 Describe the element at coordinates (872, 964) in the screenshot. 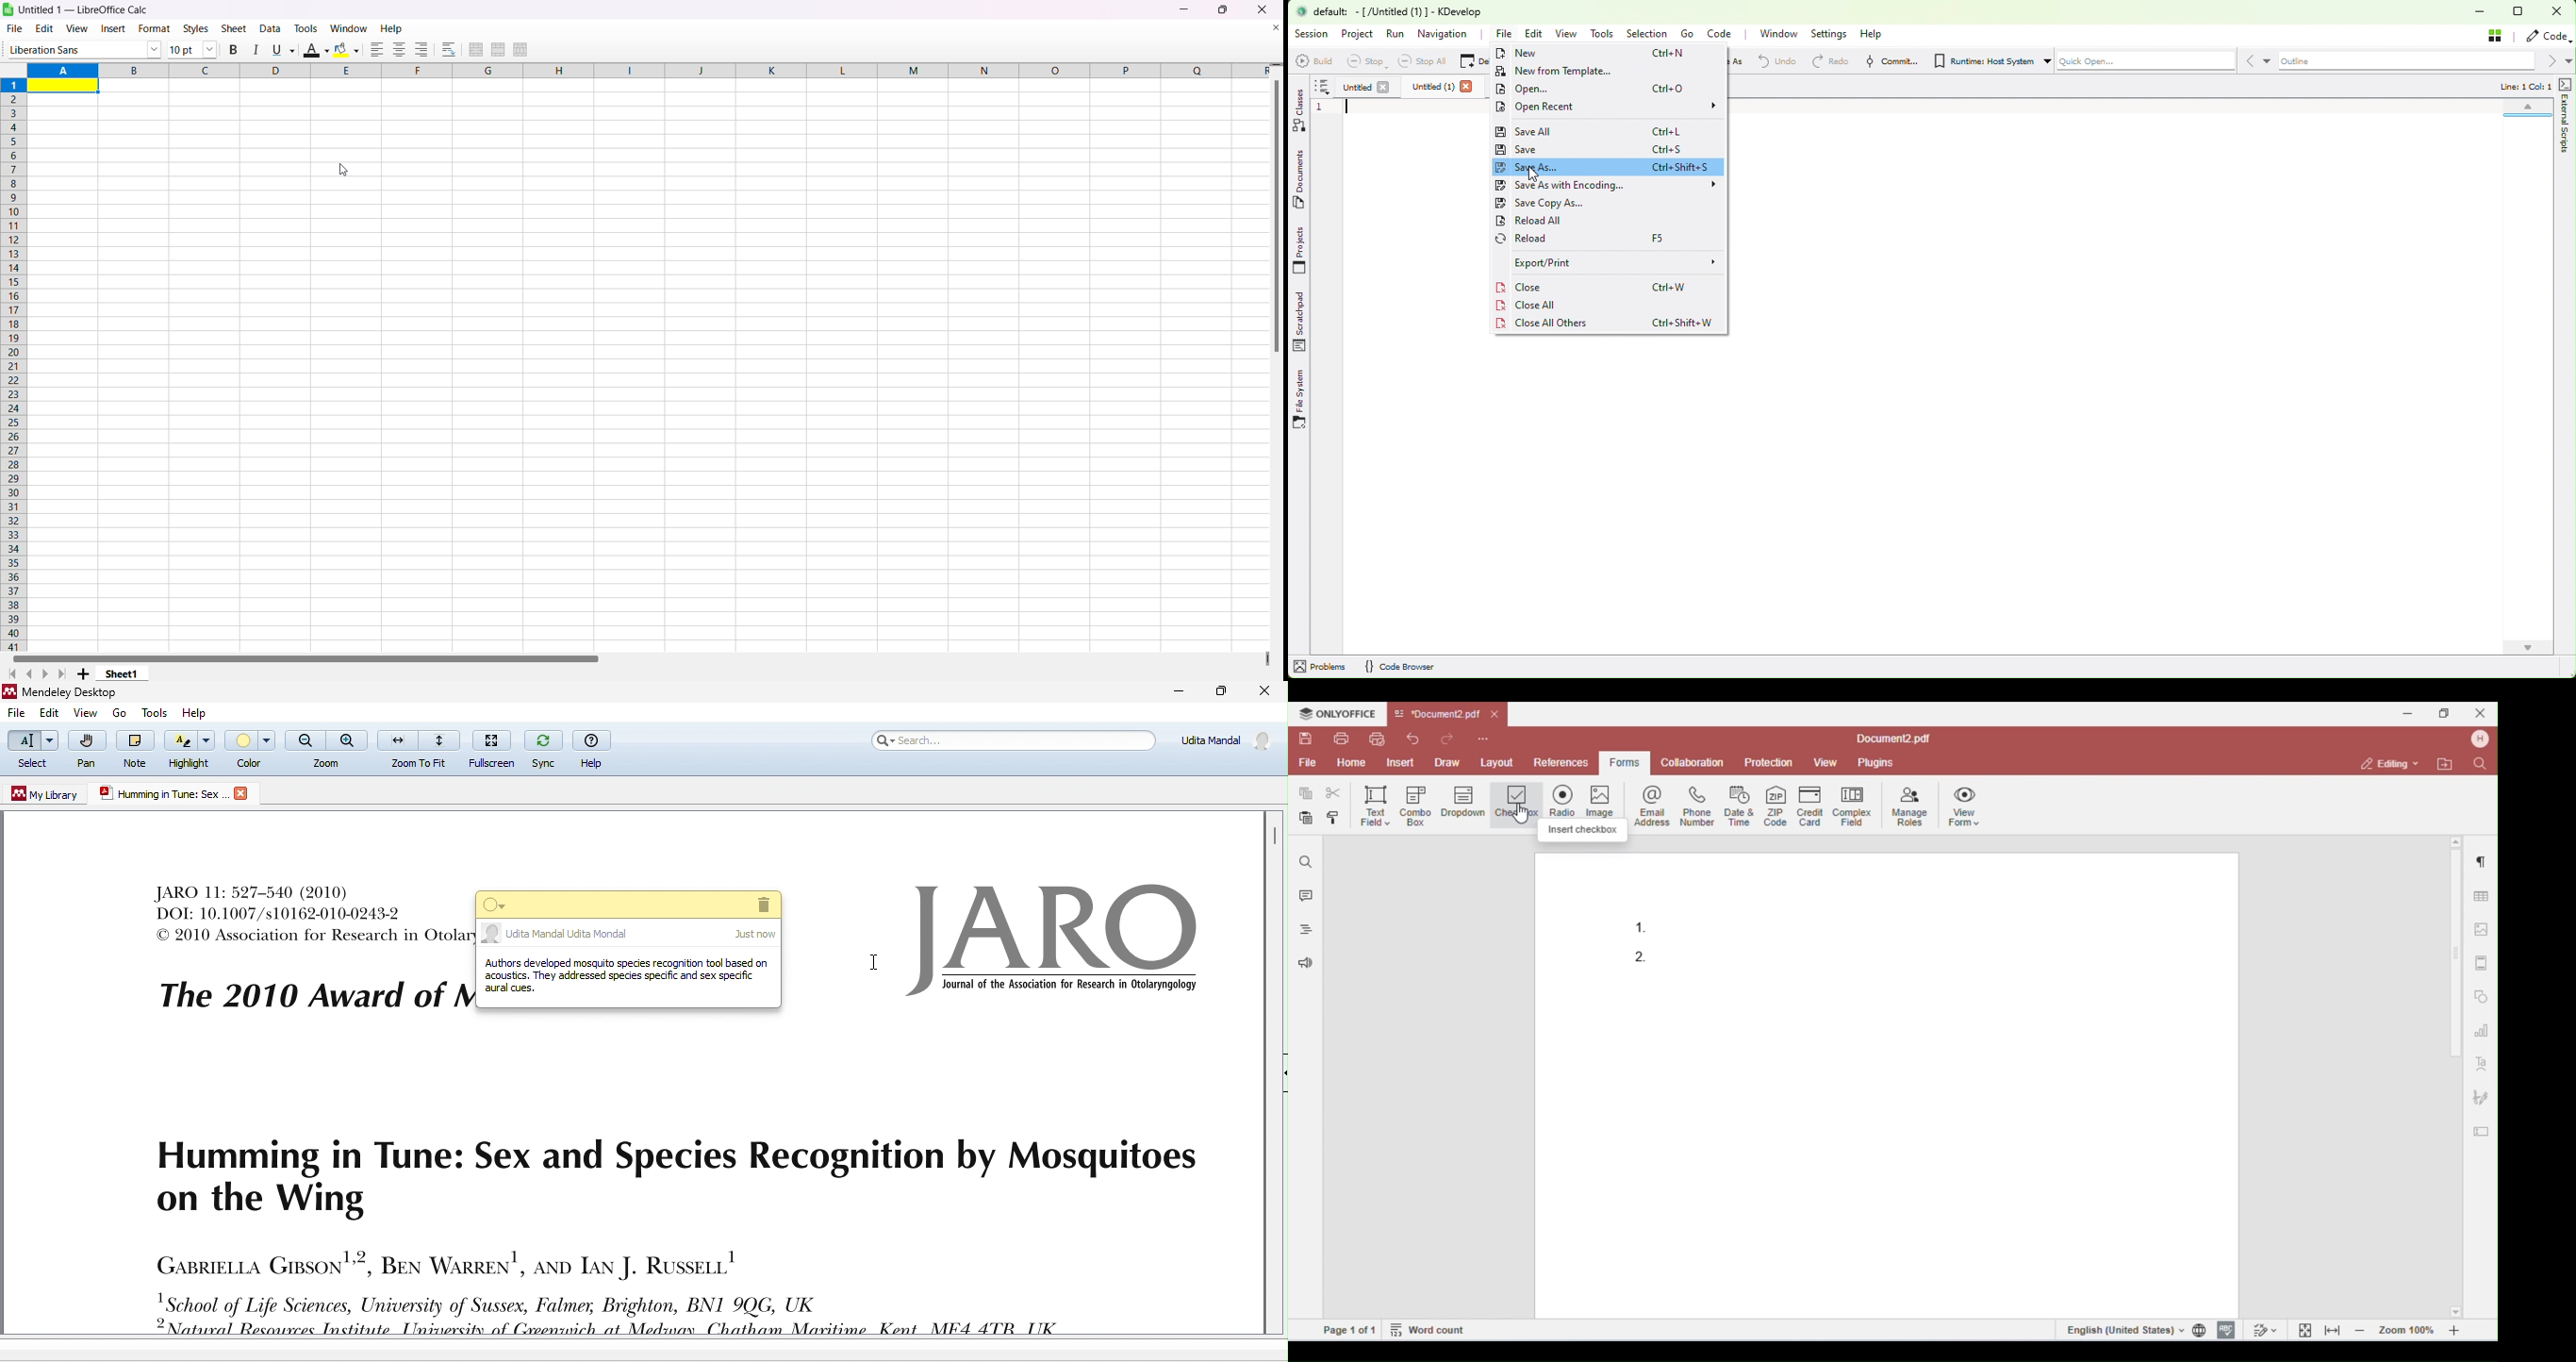

I see `cursor movement` at that location.